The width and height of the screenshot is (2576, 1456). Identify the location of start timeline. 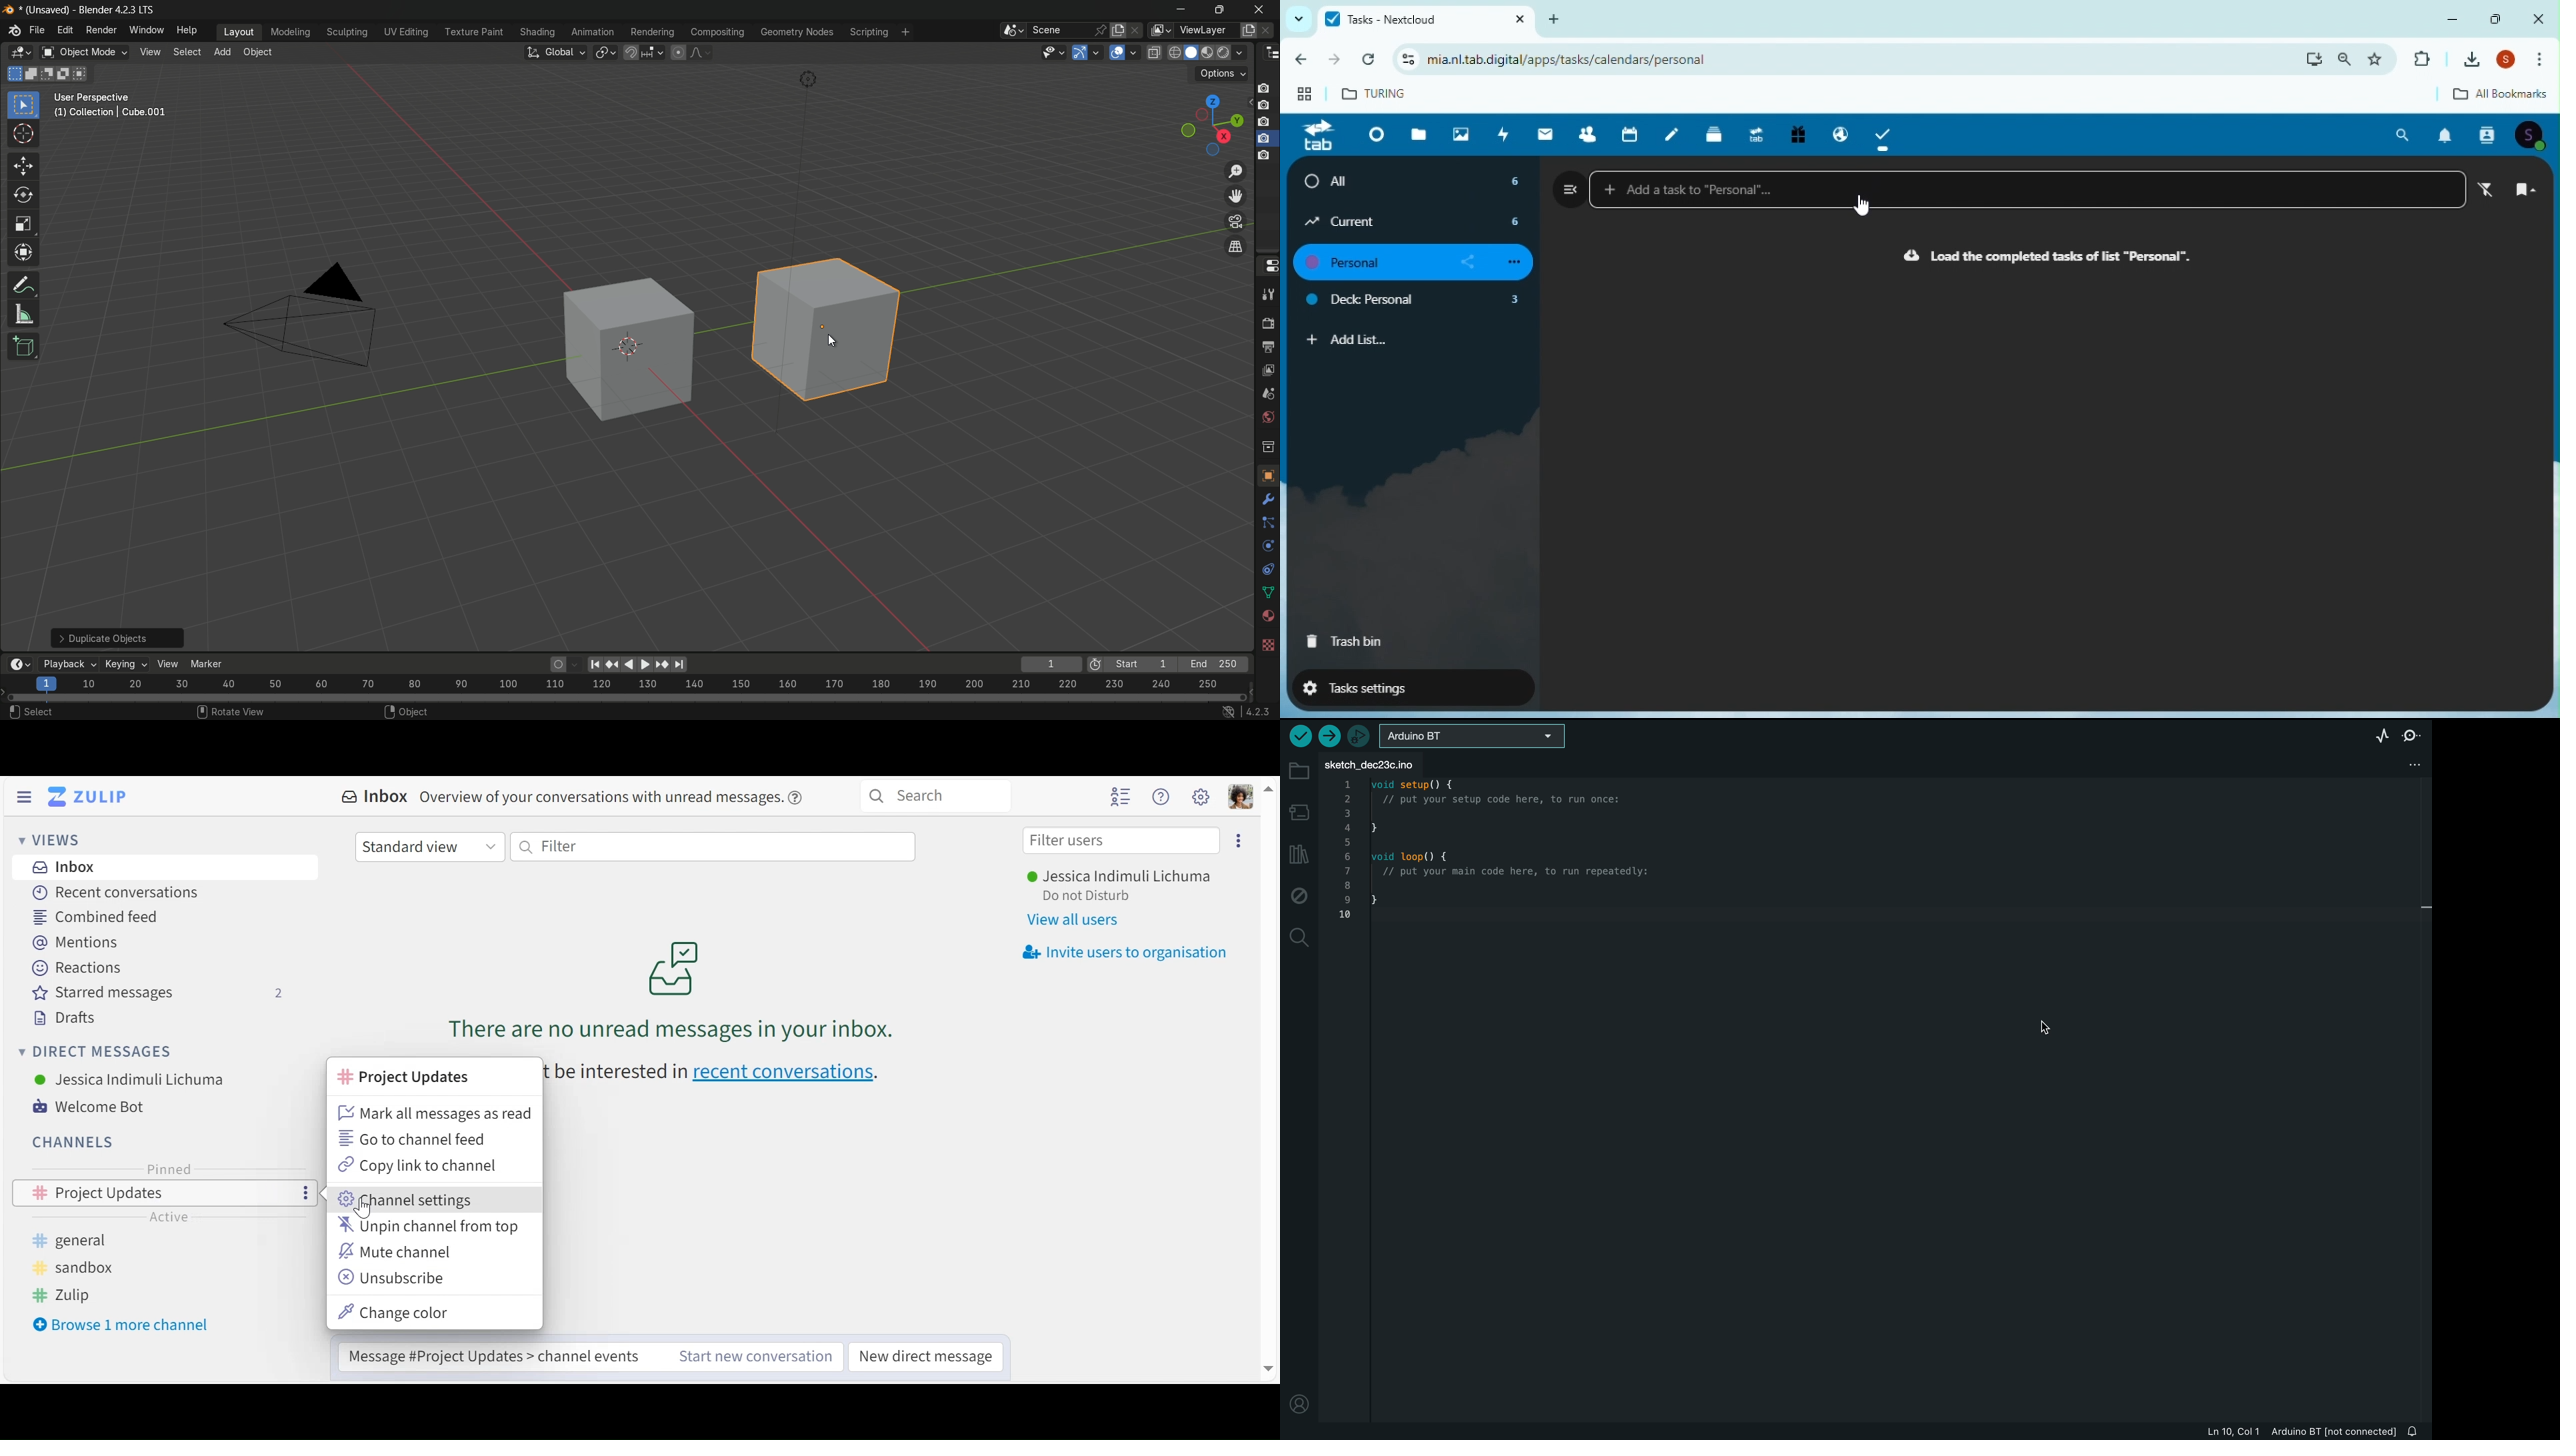
(1141, 665).